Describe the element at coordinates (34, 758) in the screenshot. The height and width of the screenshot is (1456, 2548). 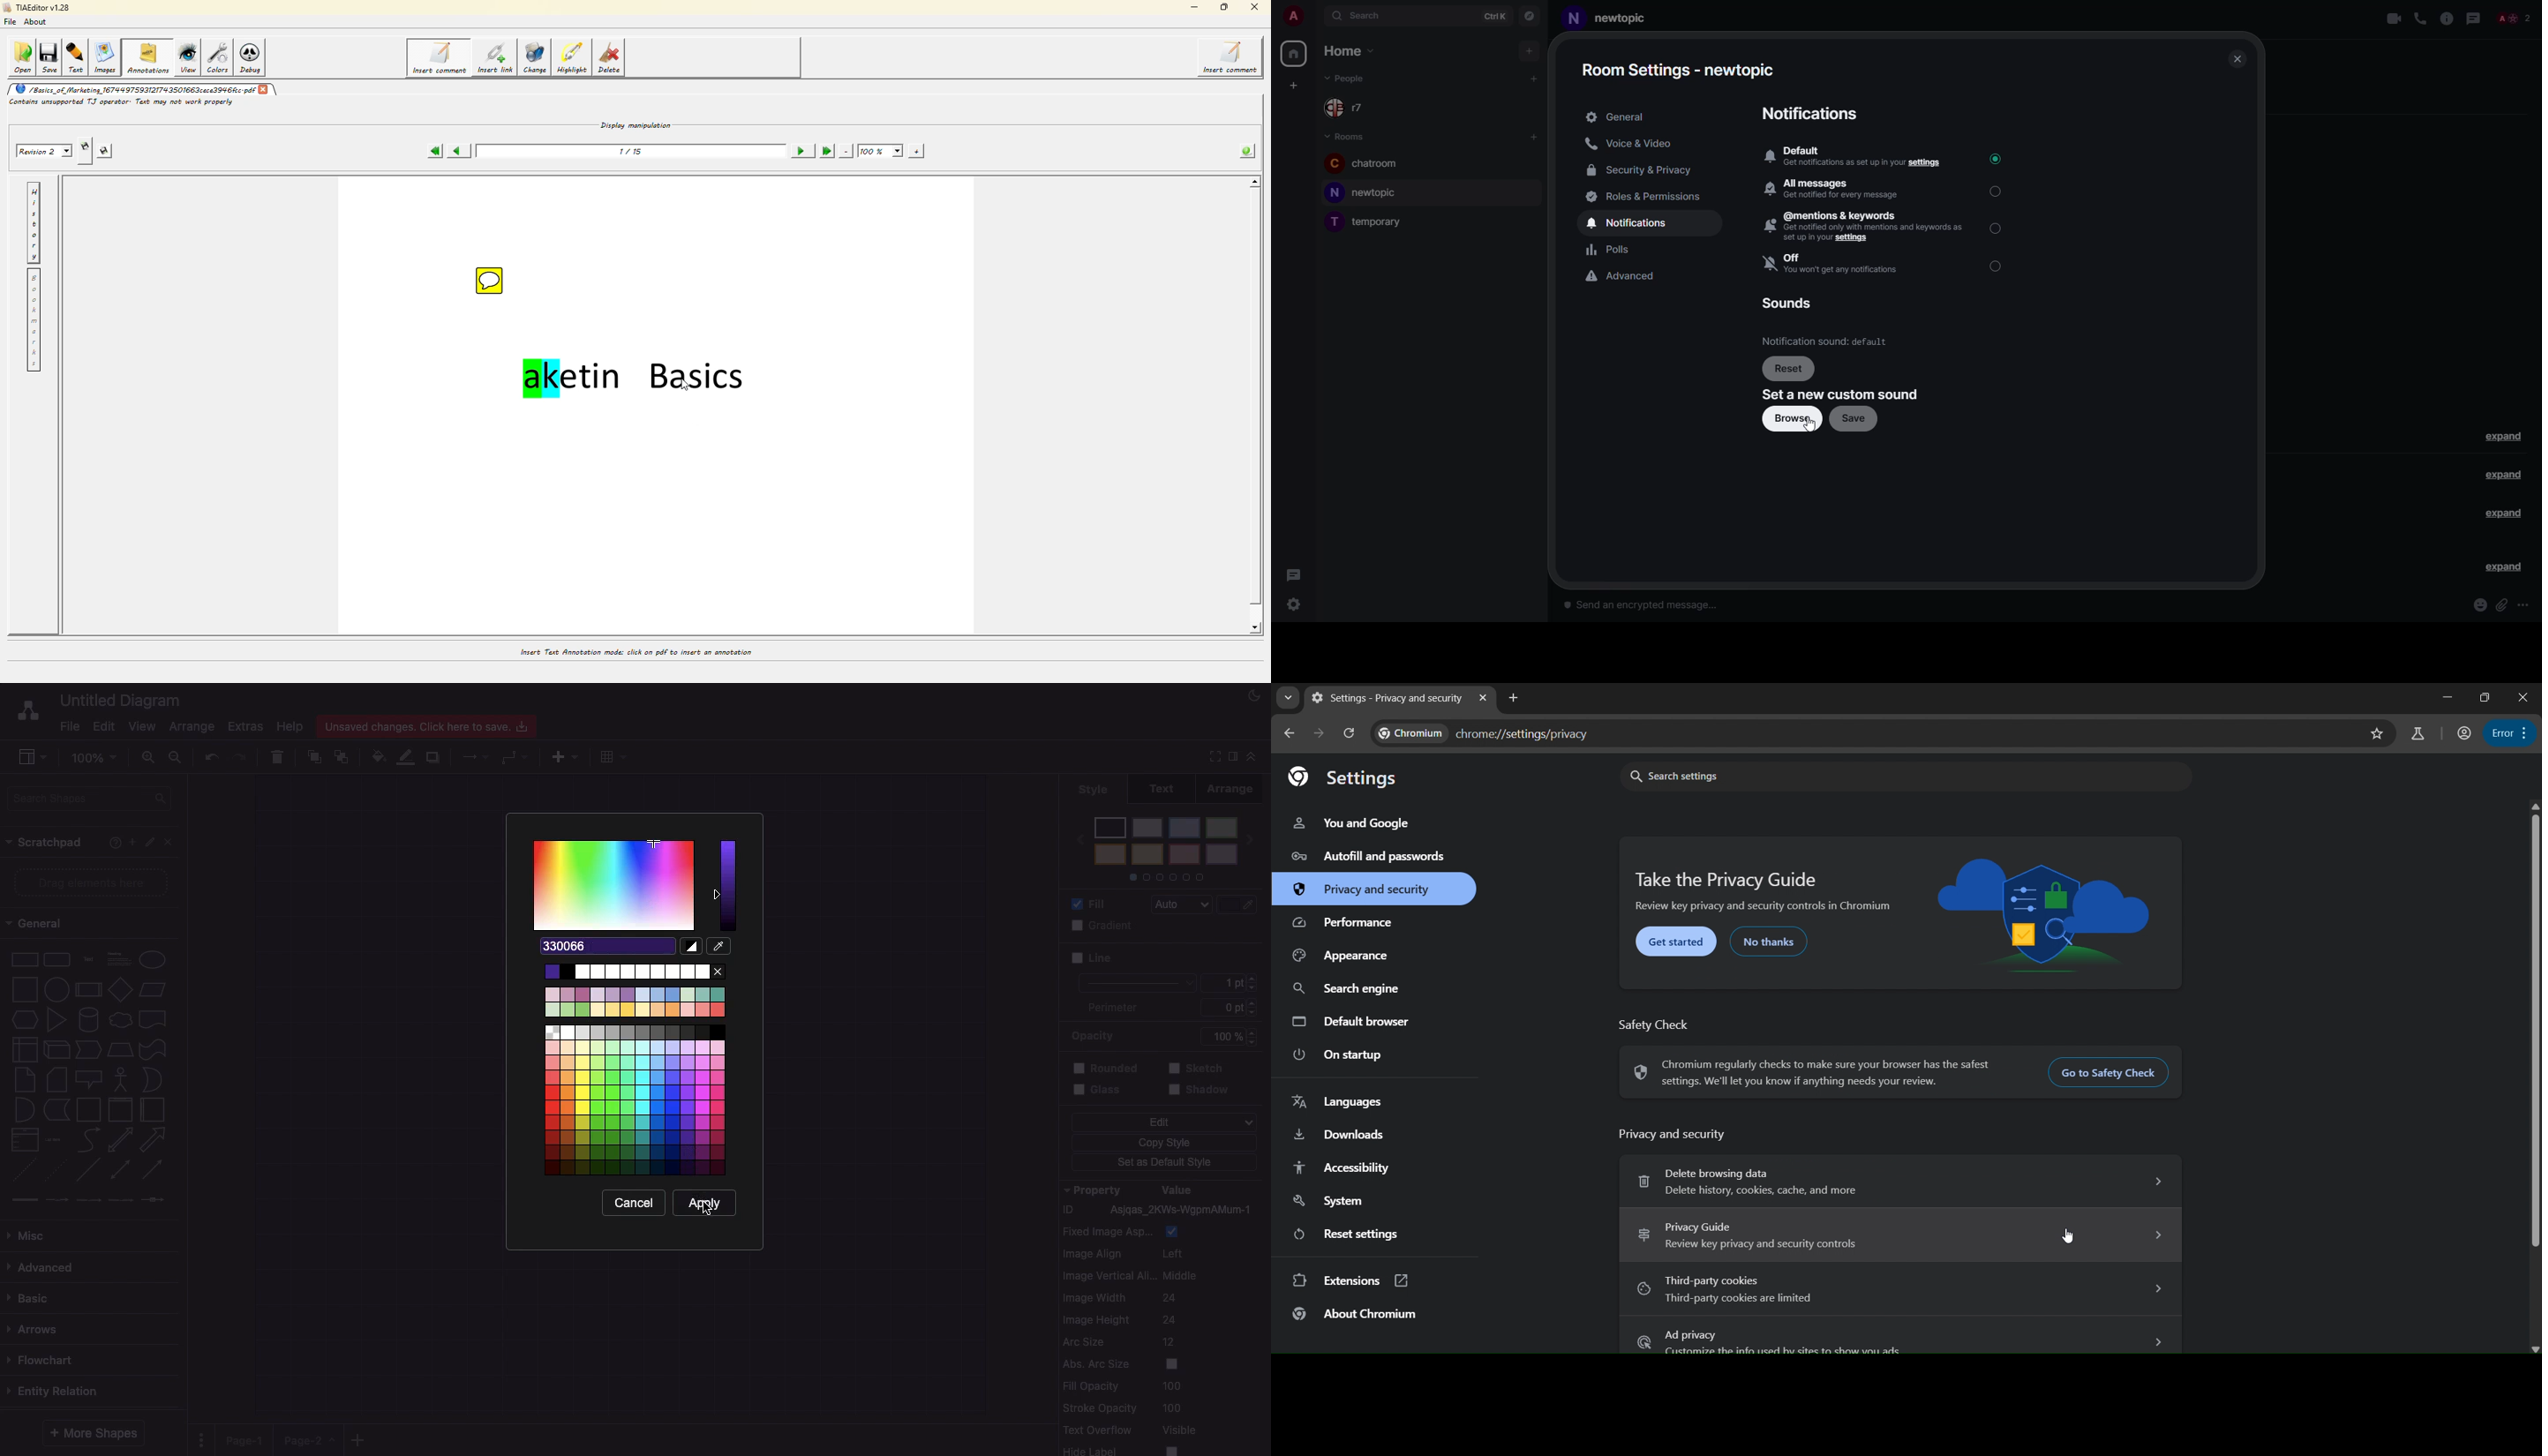
I see `Sidebar` at that location.